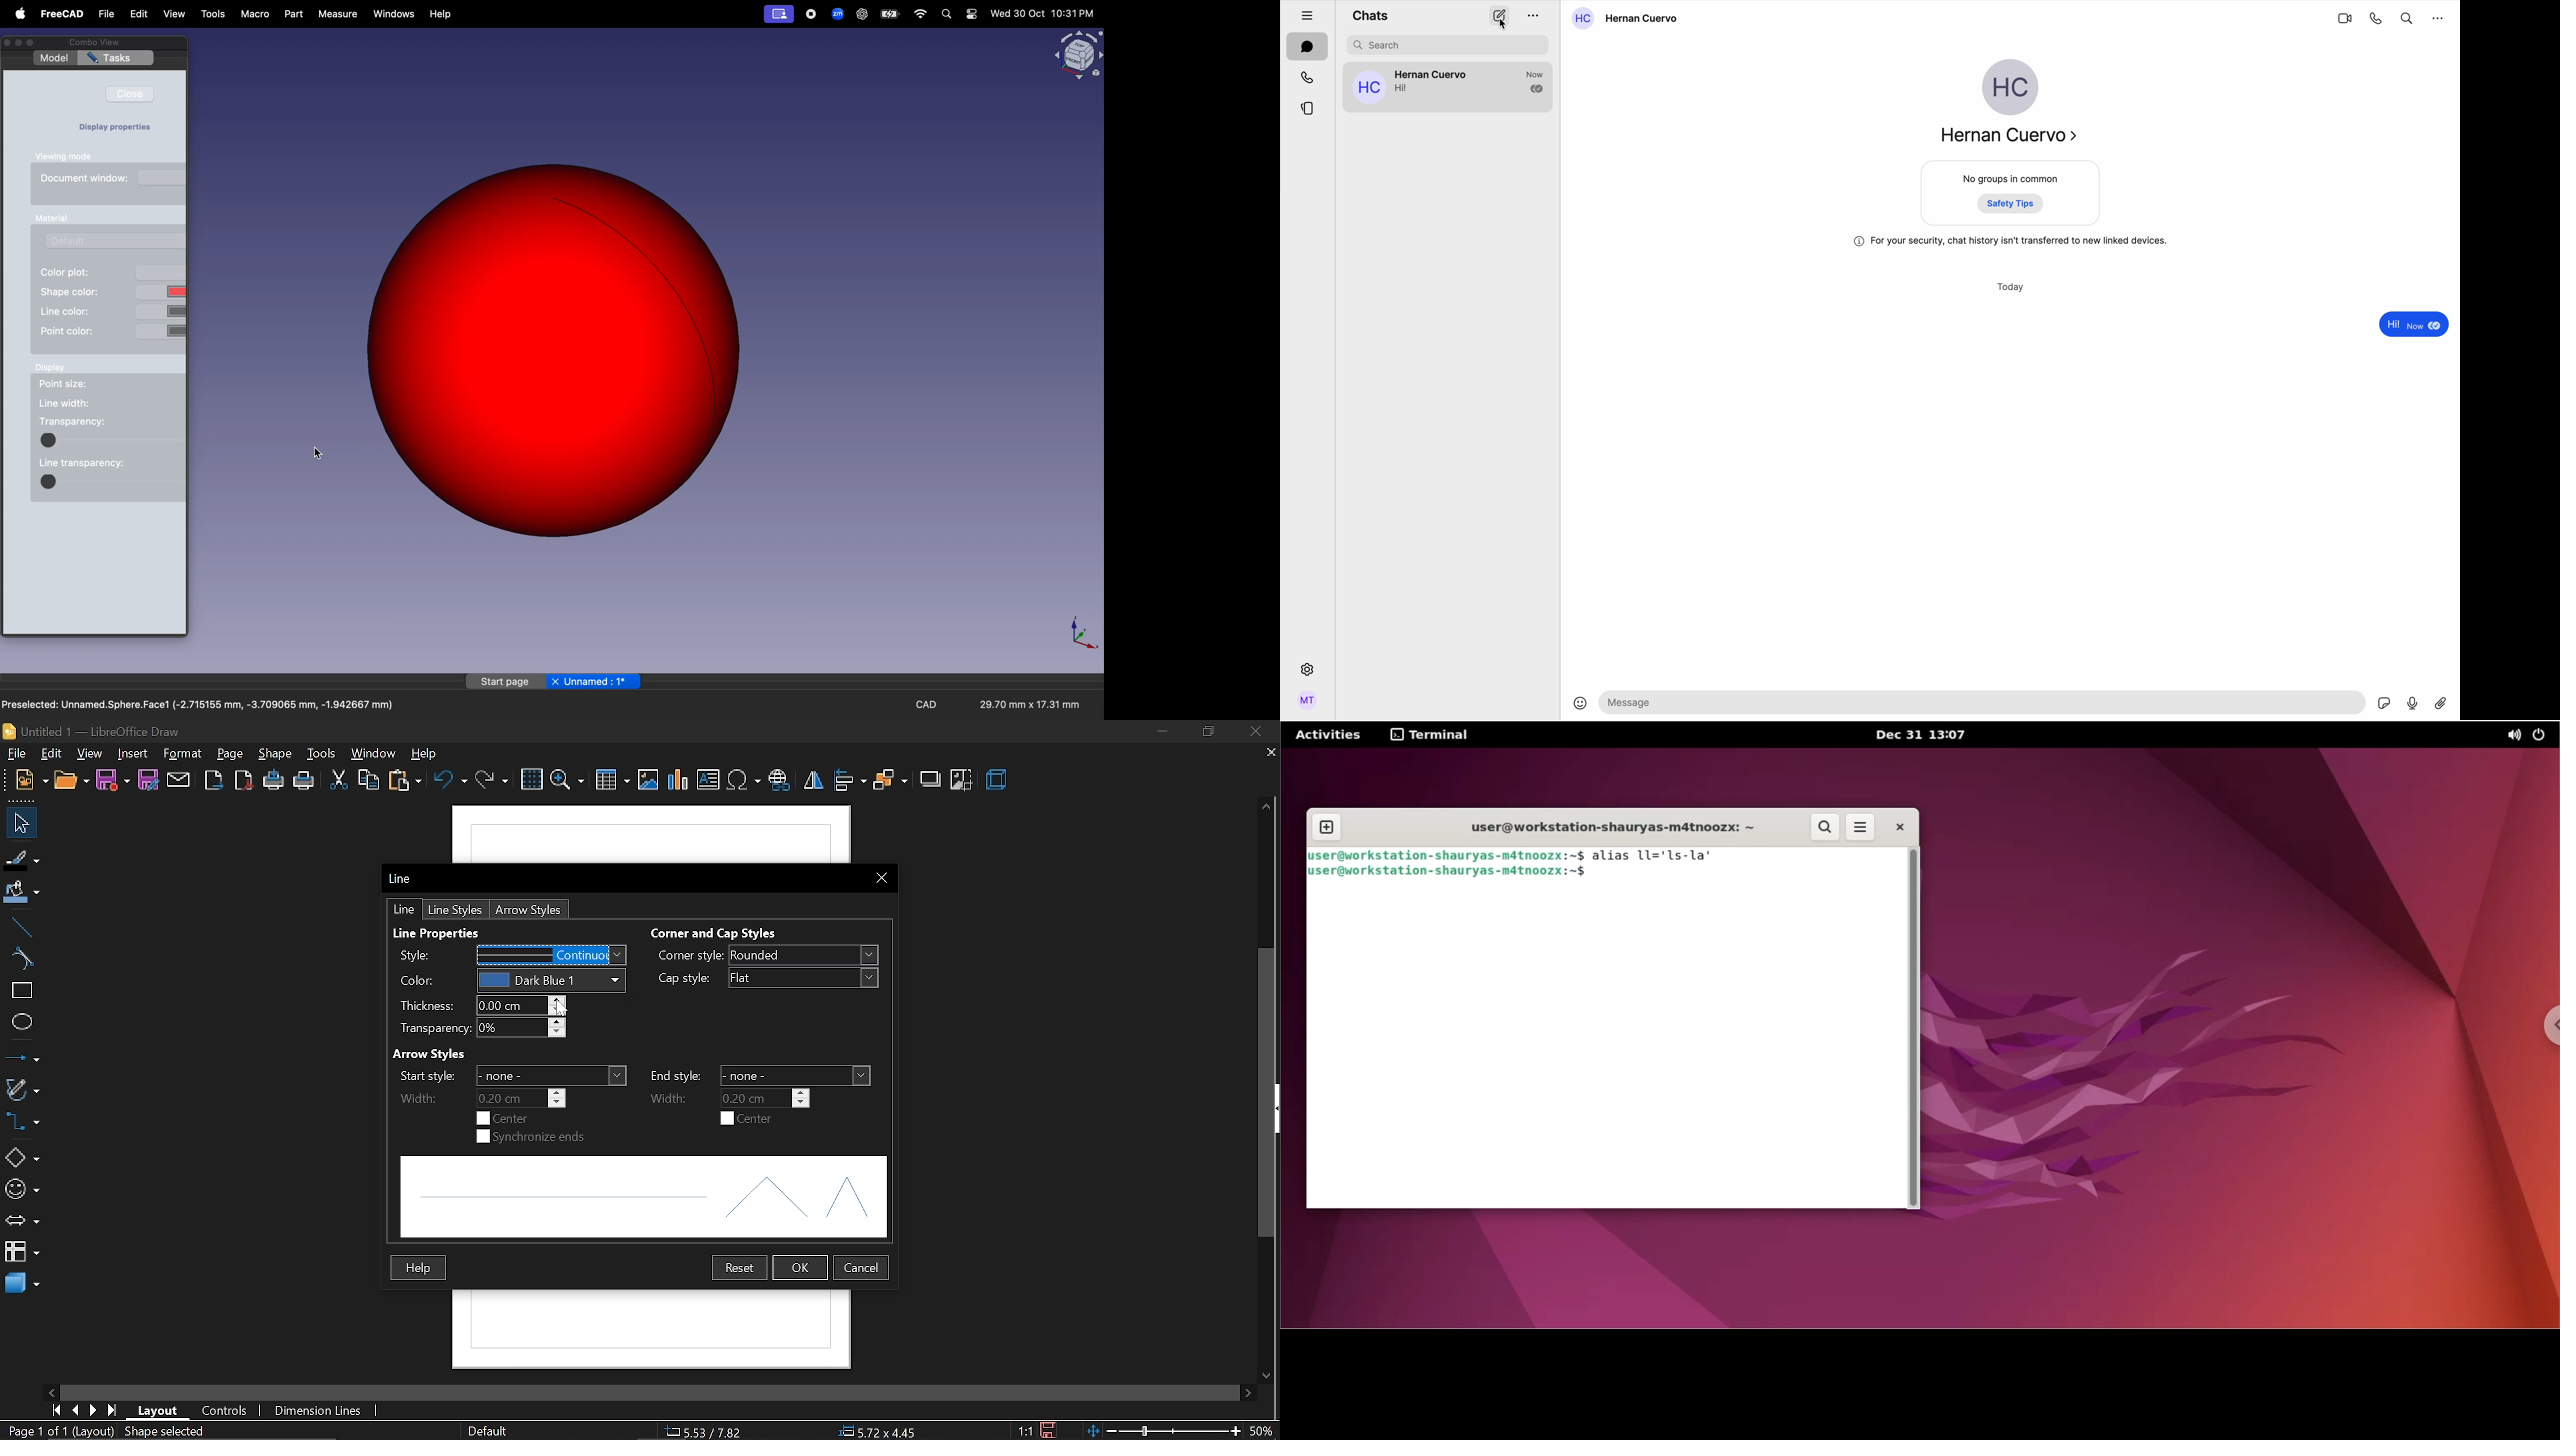 Image resolution: width=2576 pixels, height=1456 pixels. I want to click on go to first page, so click(54, 1410).